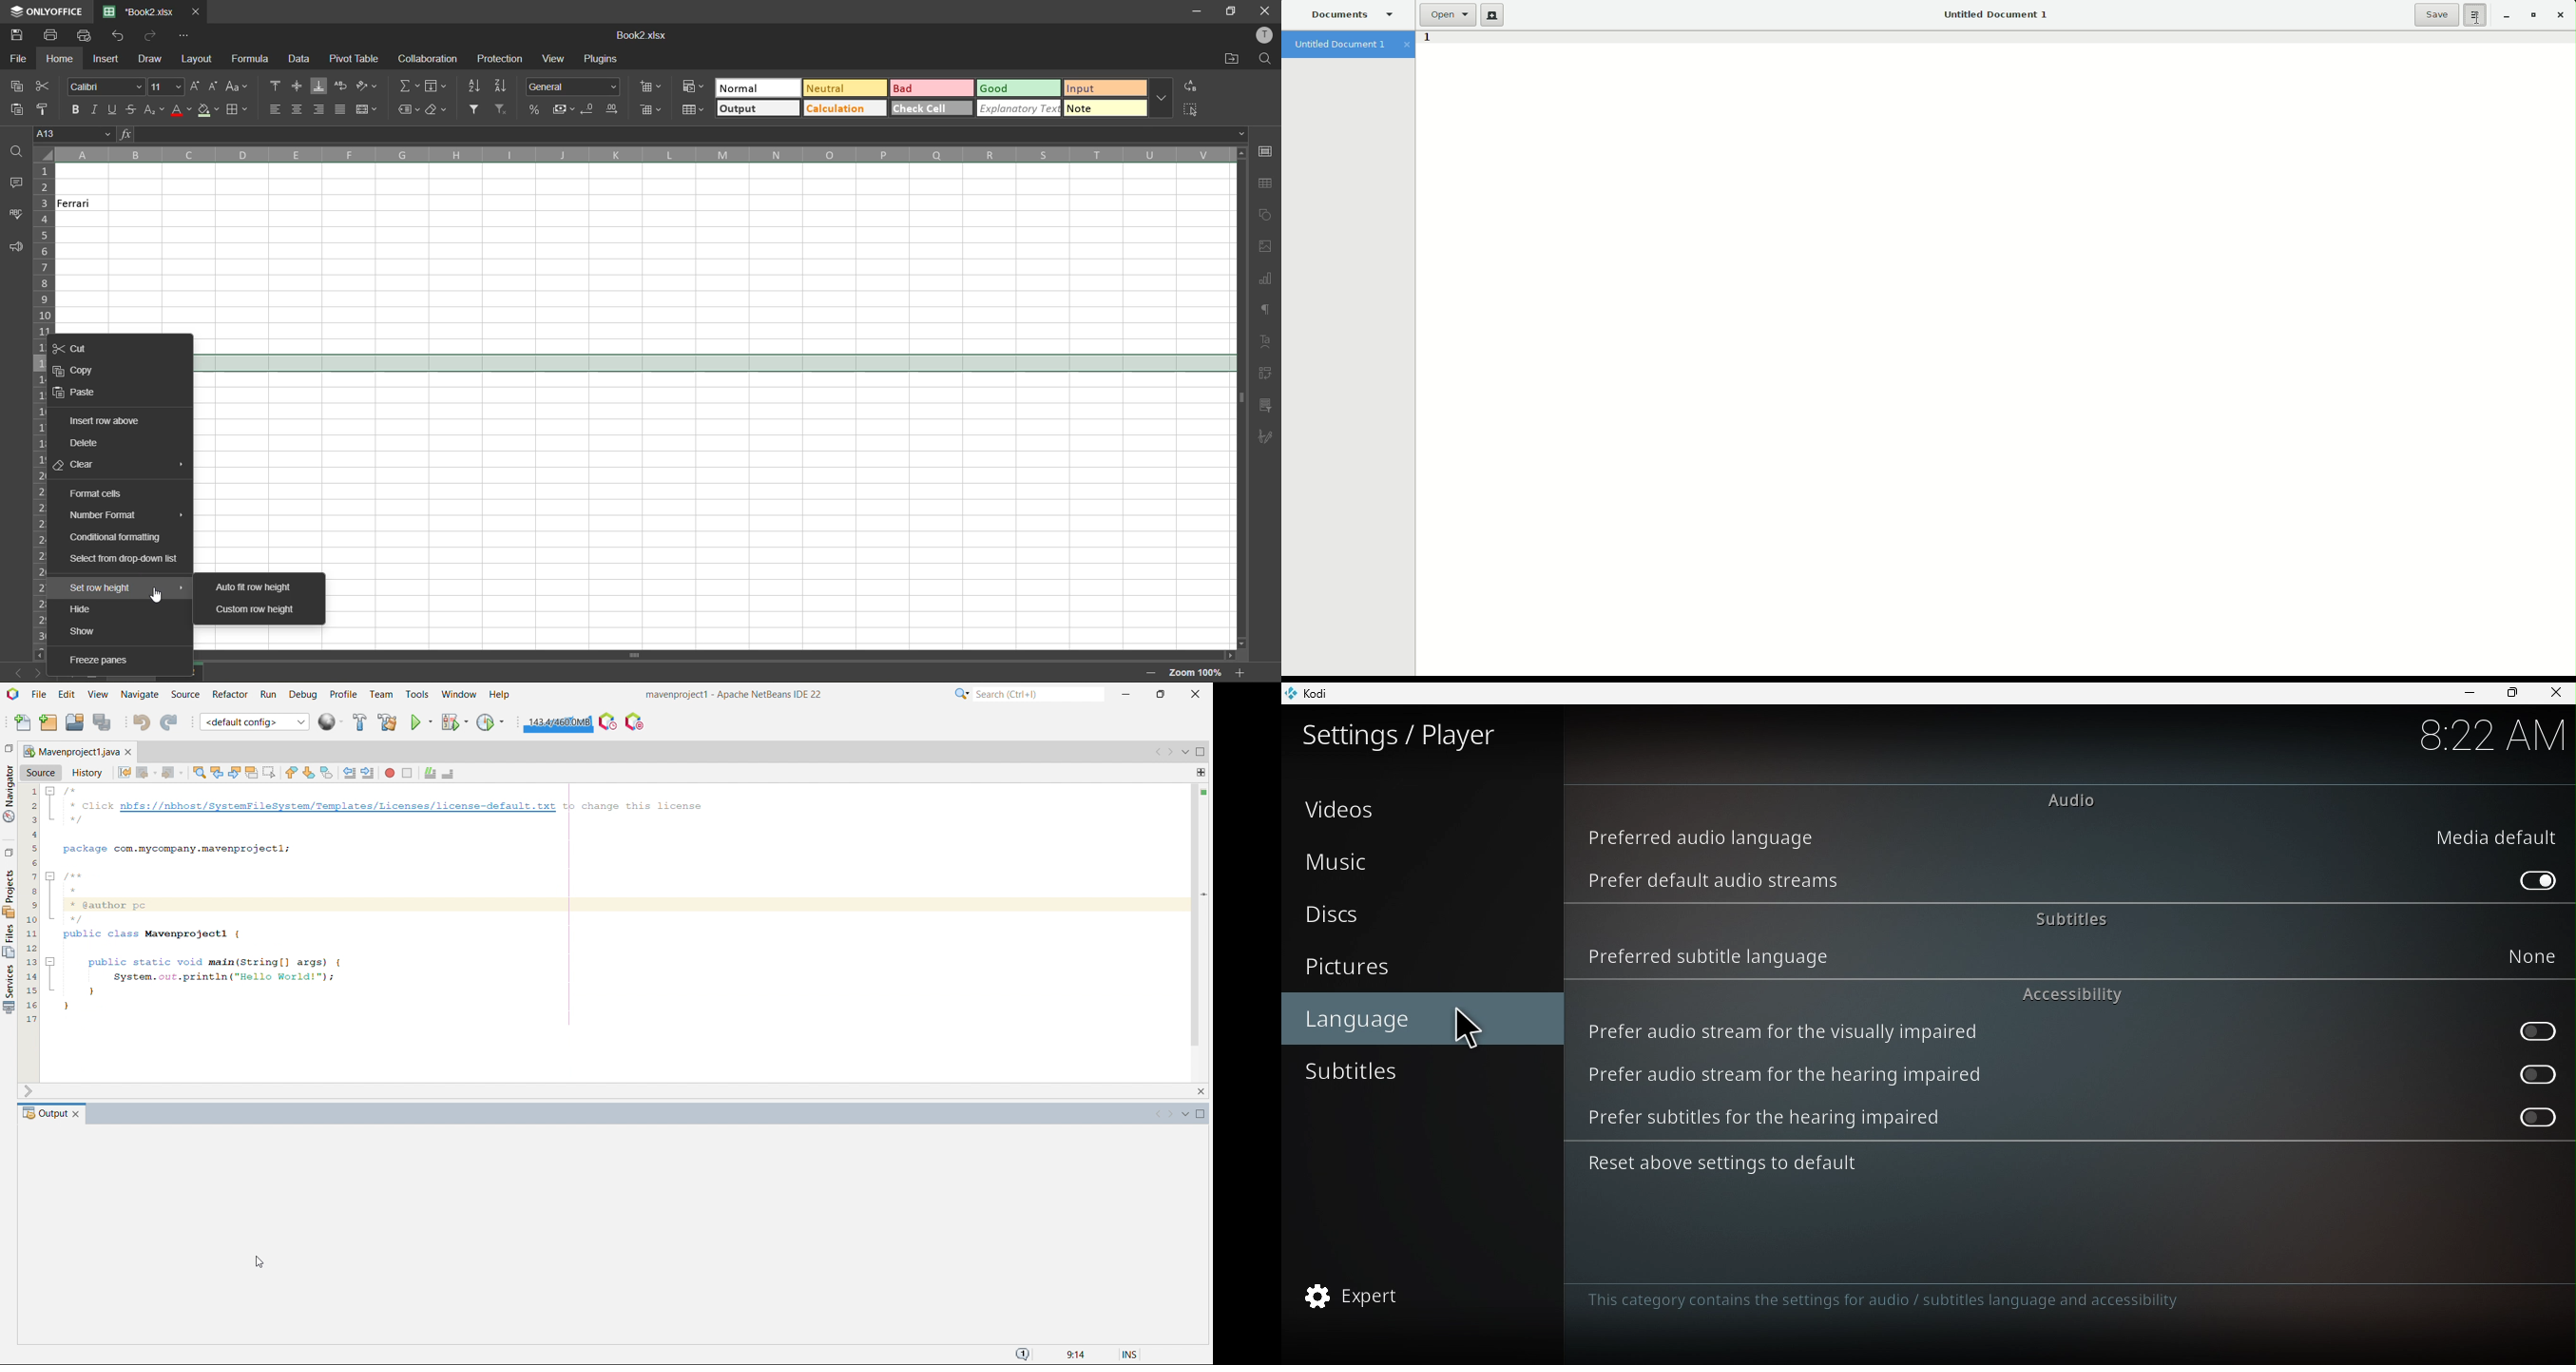 This screenshot has width=2576, height=1372. Describe the element at coordinates (1411, 1299) in the screenshot. I see `Expert` at that location.